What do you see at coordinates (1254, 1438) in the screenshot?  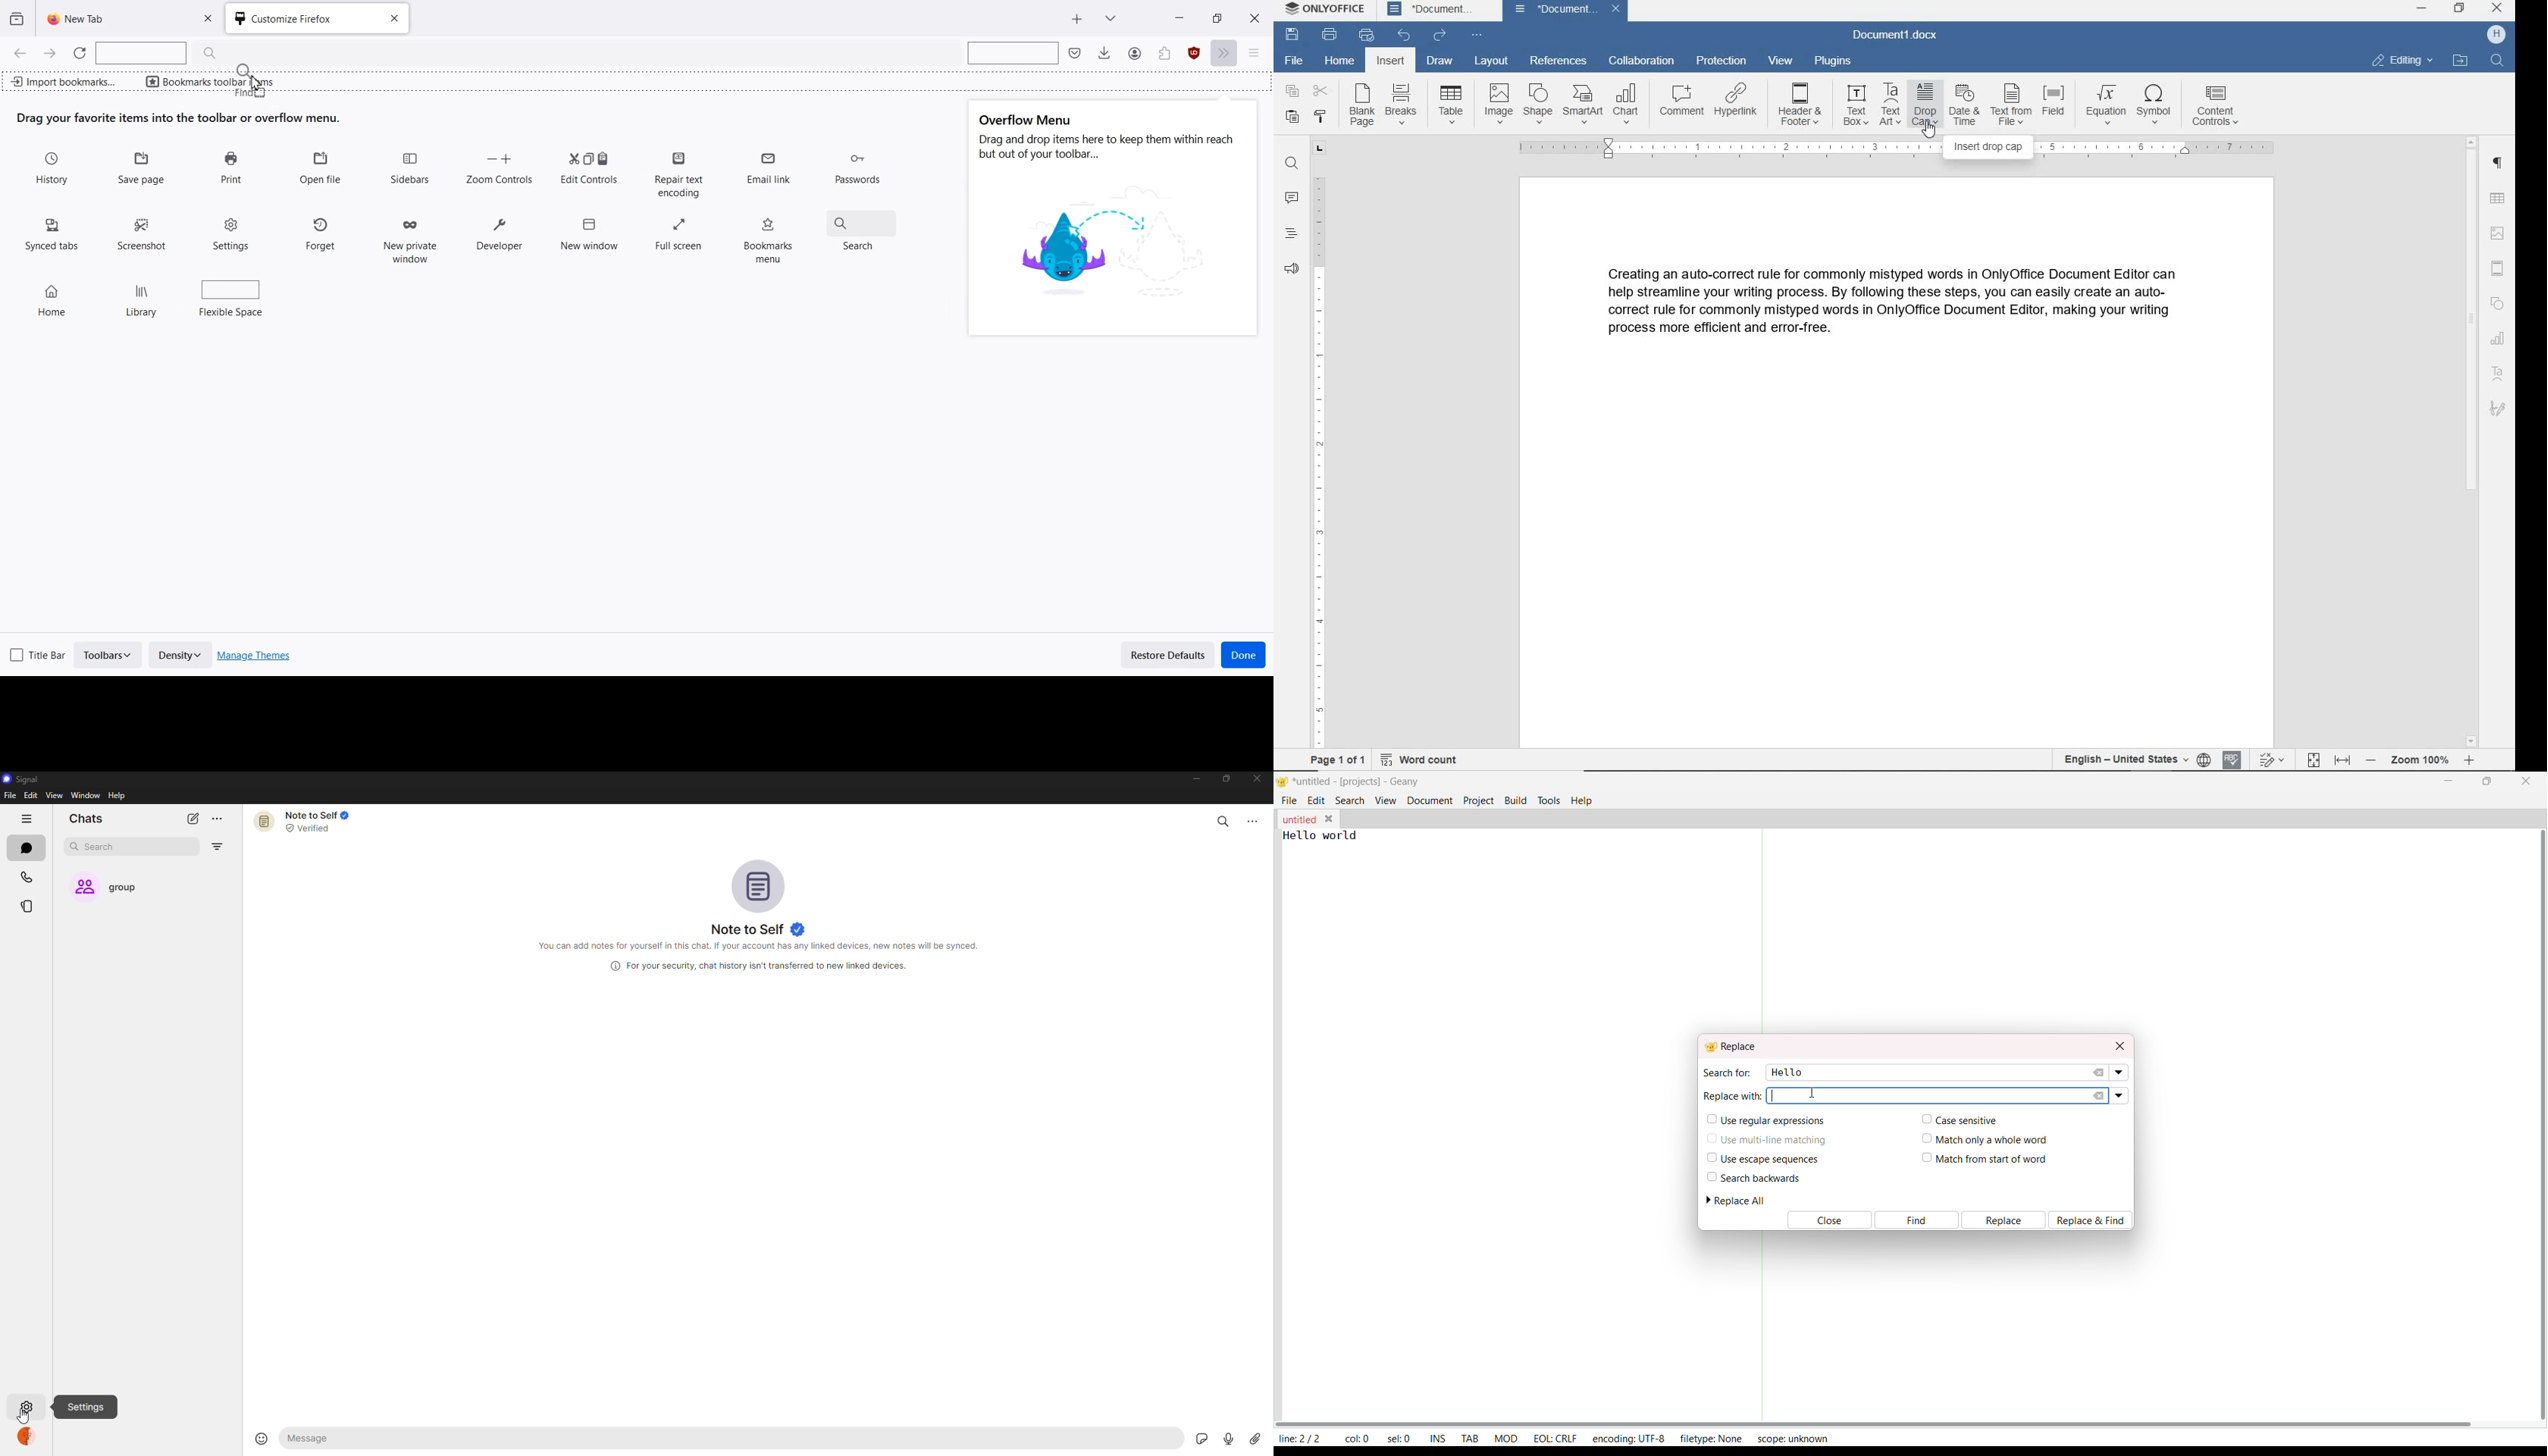 I see `attach` at bounding box center [1254, 1438].